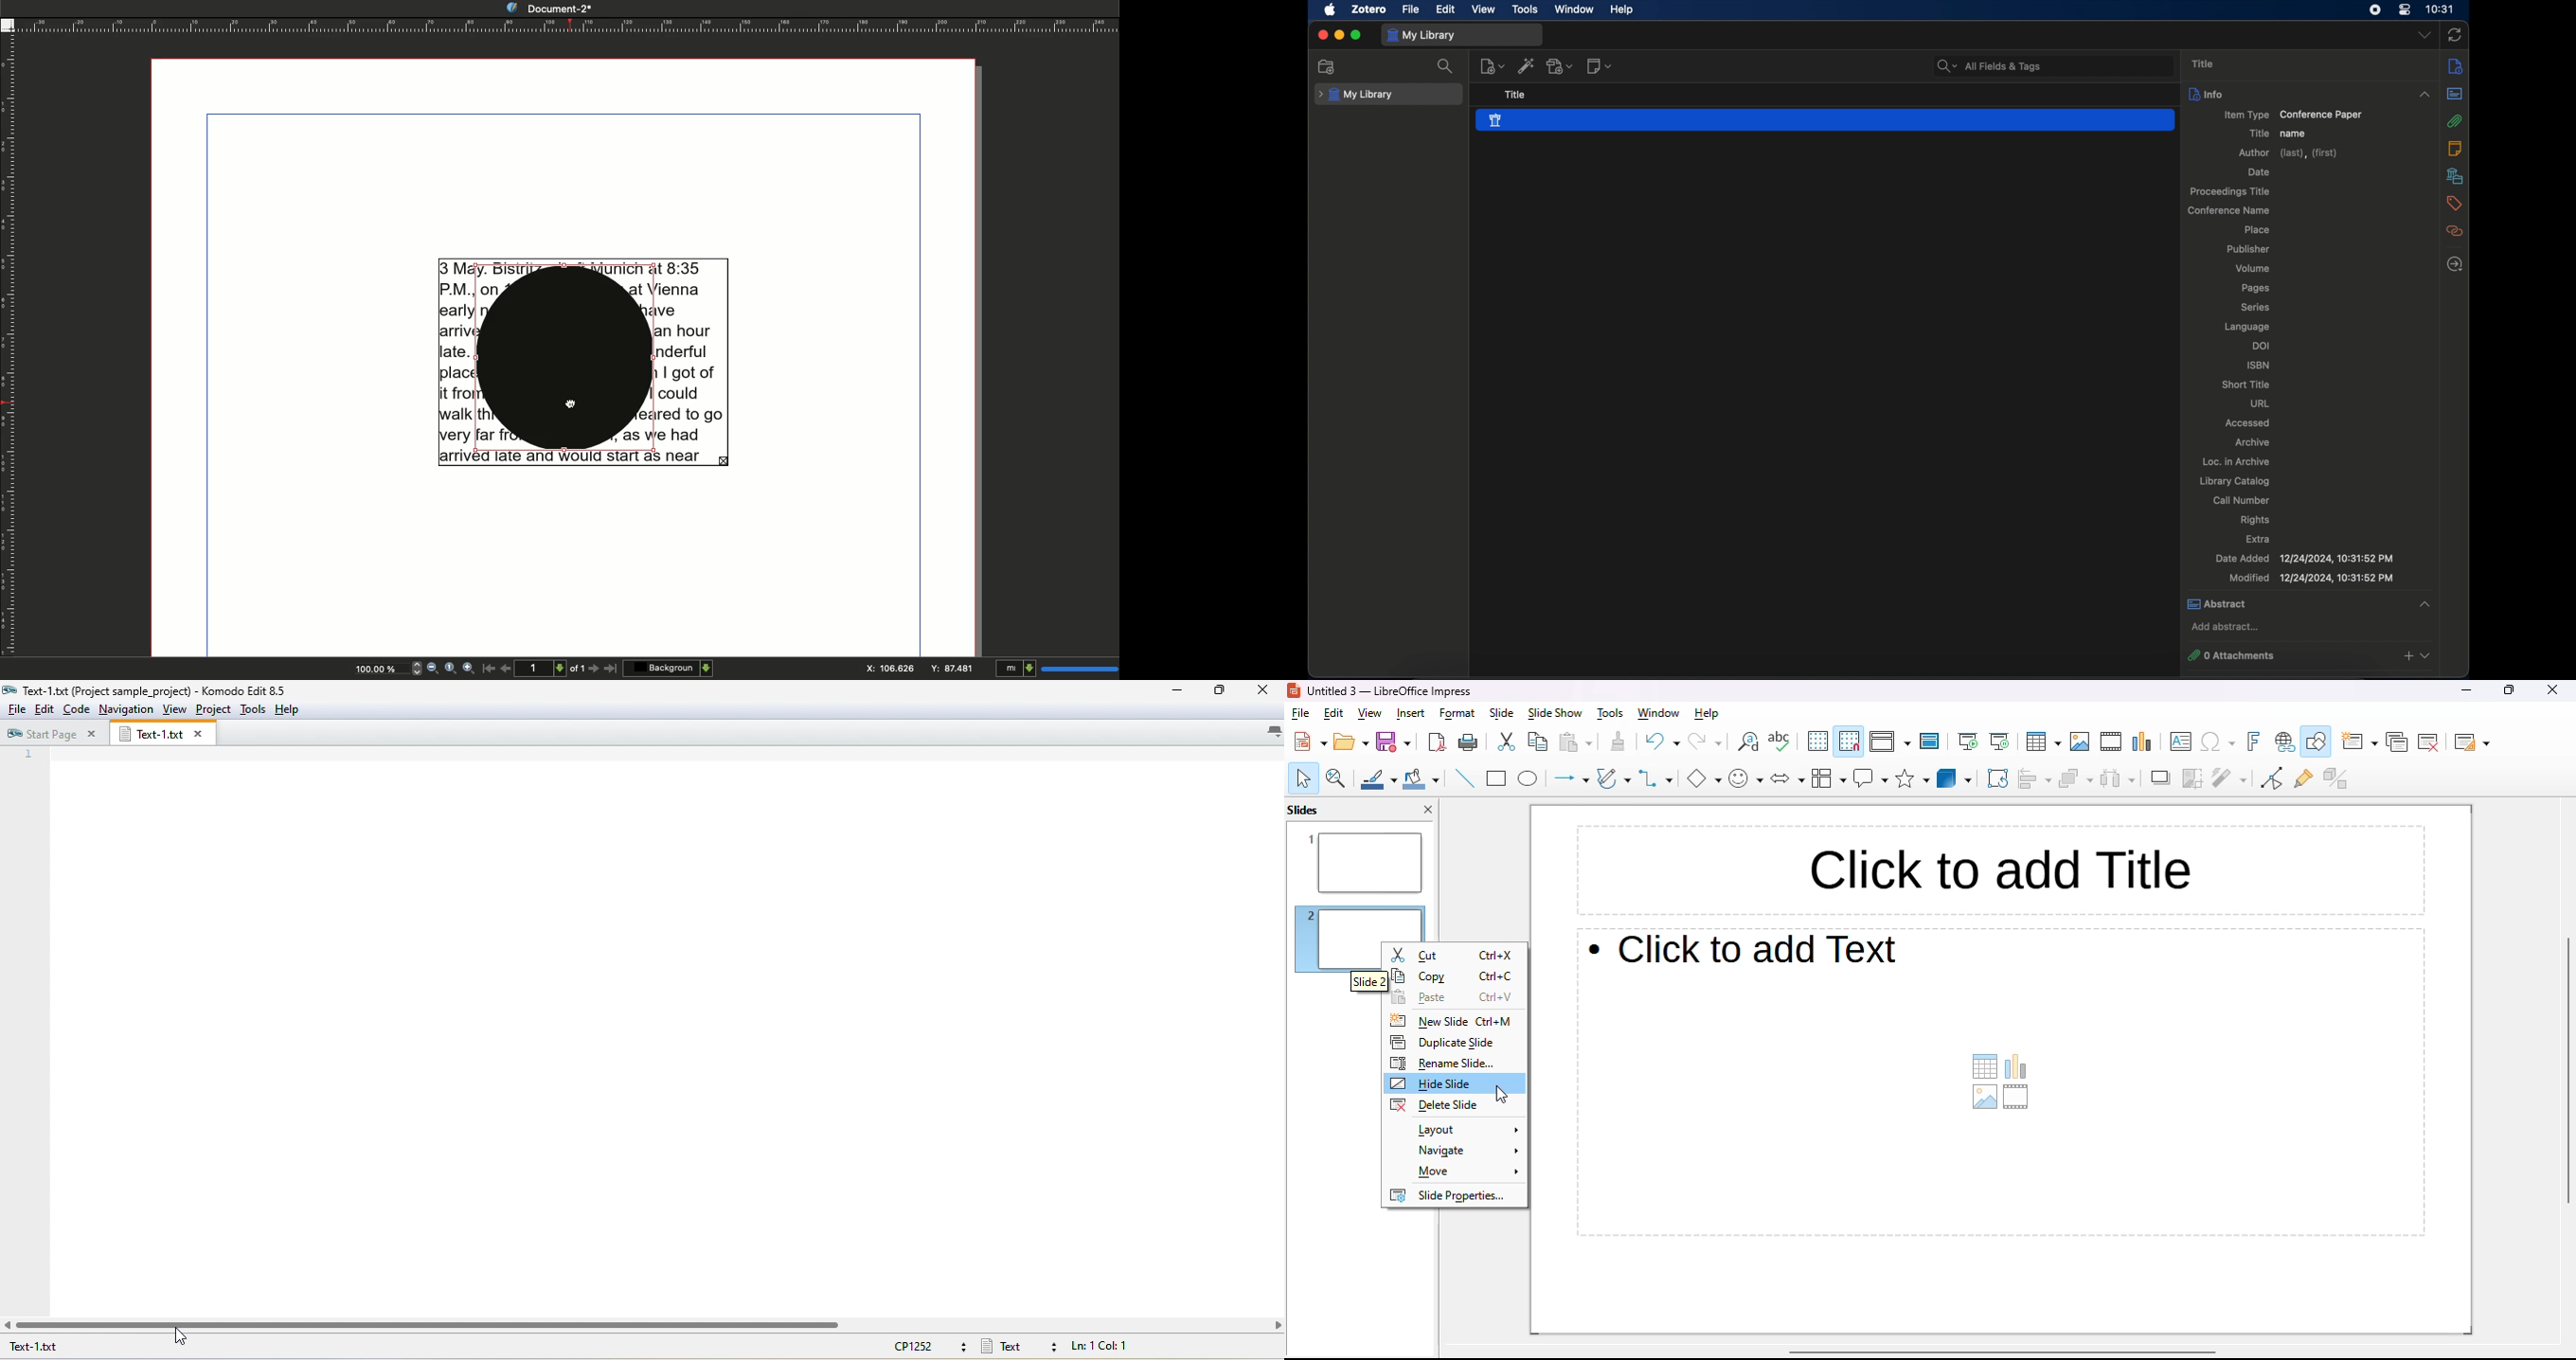 The image size is (2576, 1372). Describe the element at coordinates (433, 668) in the screenshot. I see `Zoom out` at that location.